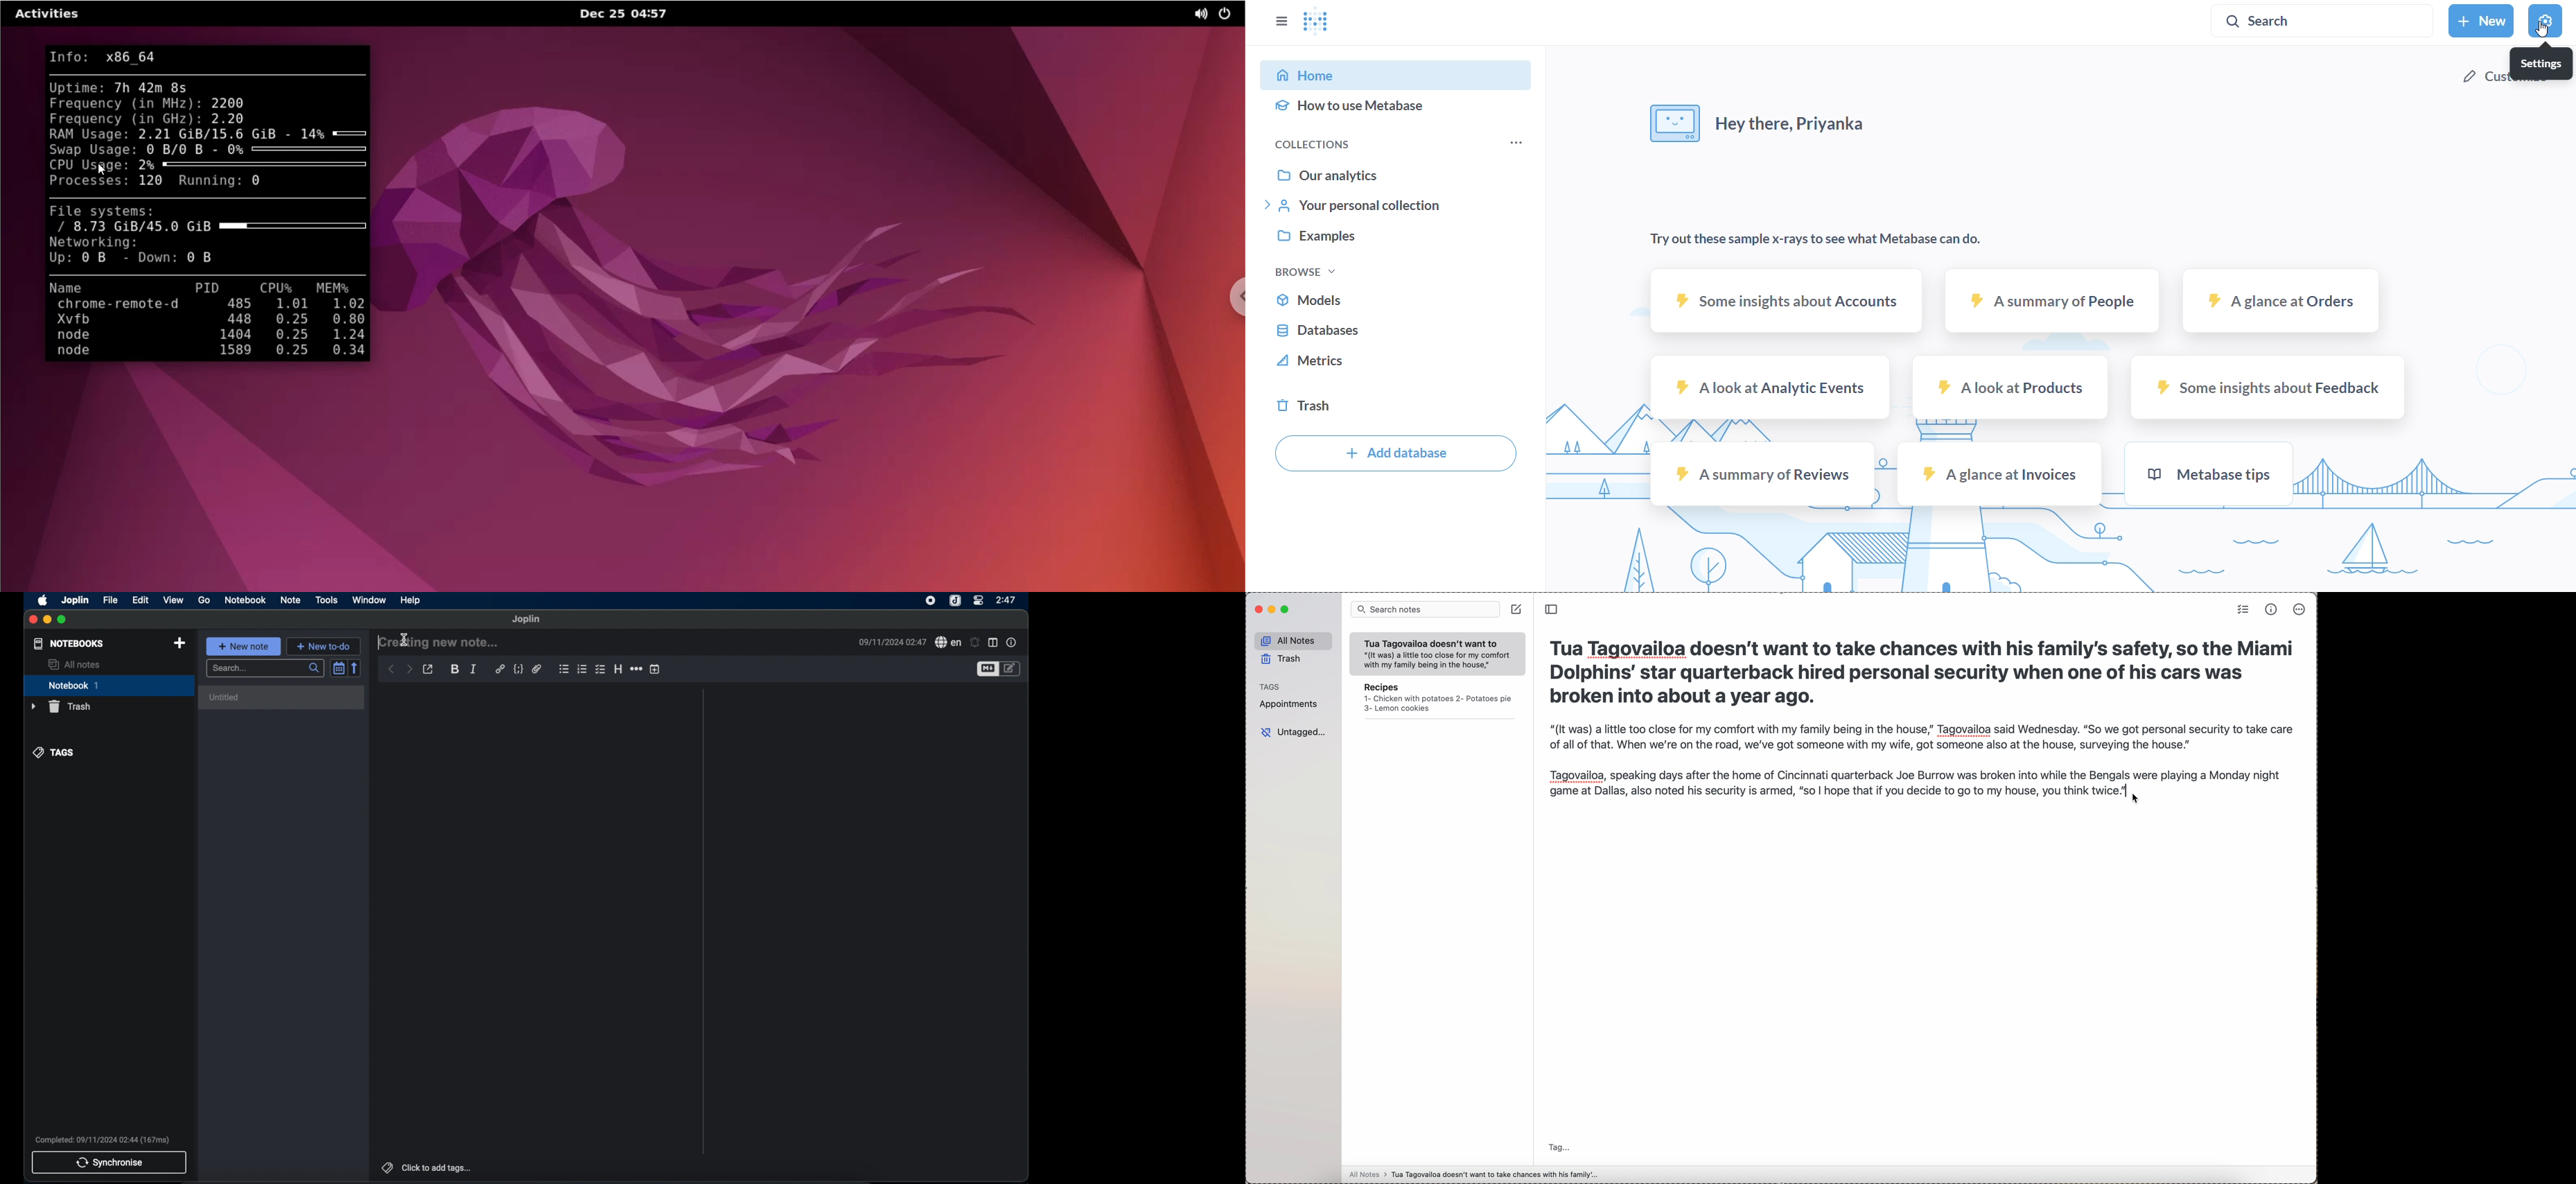 The width and height of the screenshot is (2576, 1204). I want to click on joplin, so click(527, 619).